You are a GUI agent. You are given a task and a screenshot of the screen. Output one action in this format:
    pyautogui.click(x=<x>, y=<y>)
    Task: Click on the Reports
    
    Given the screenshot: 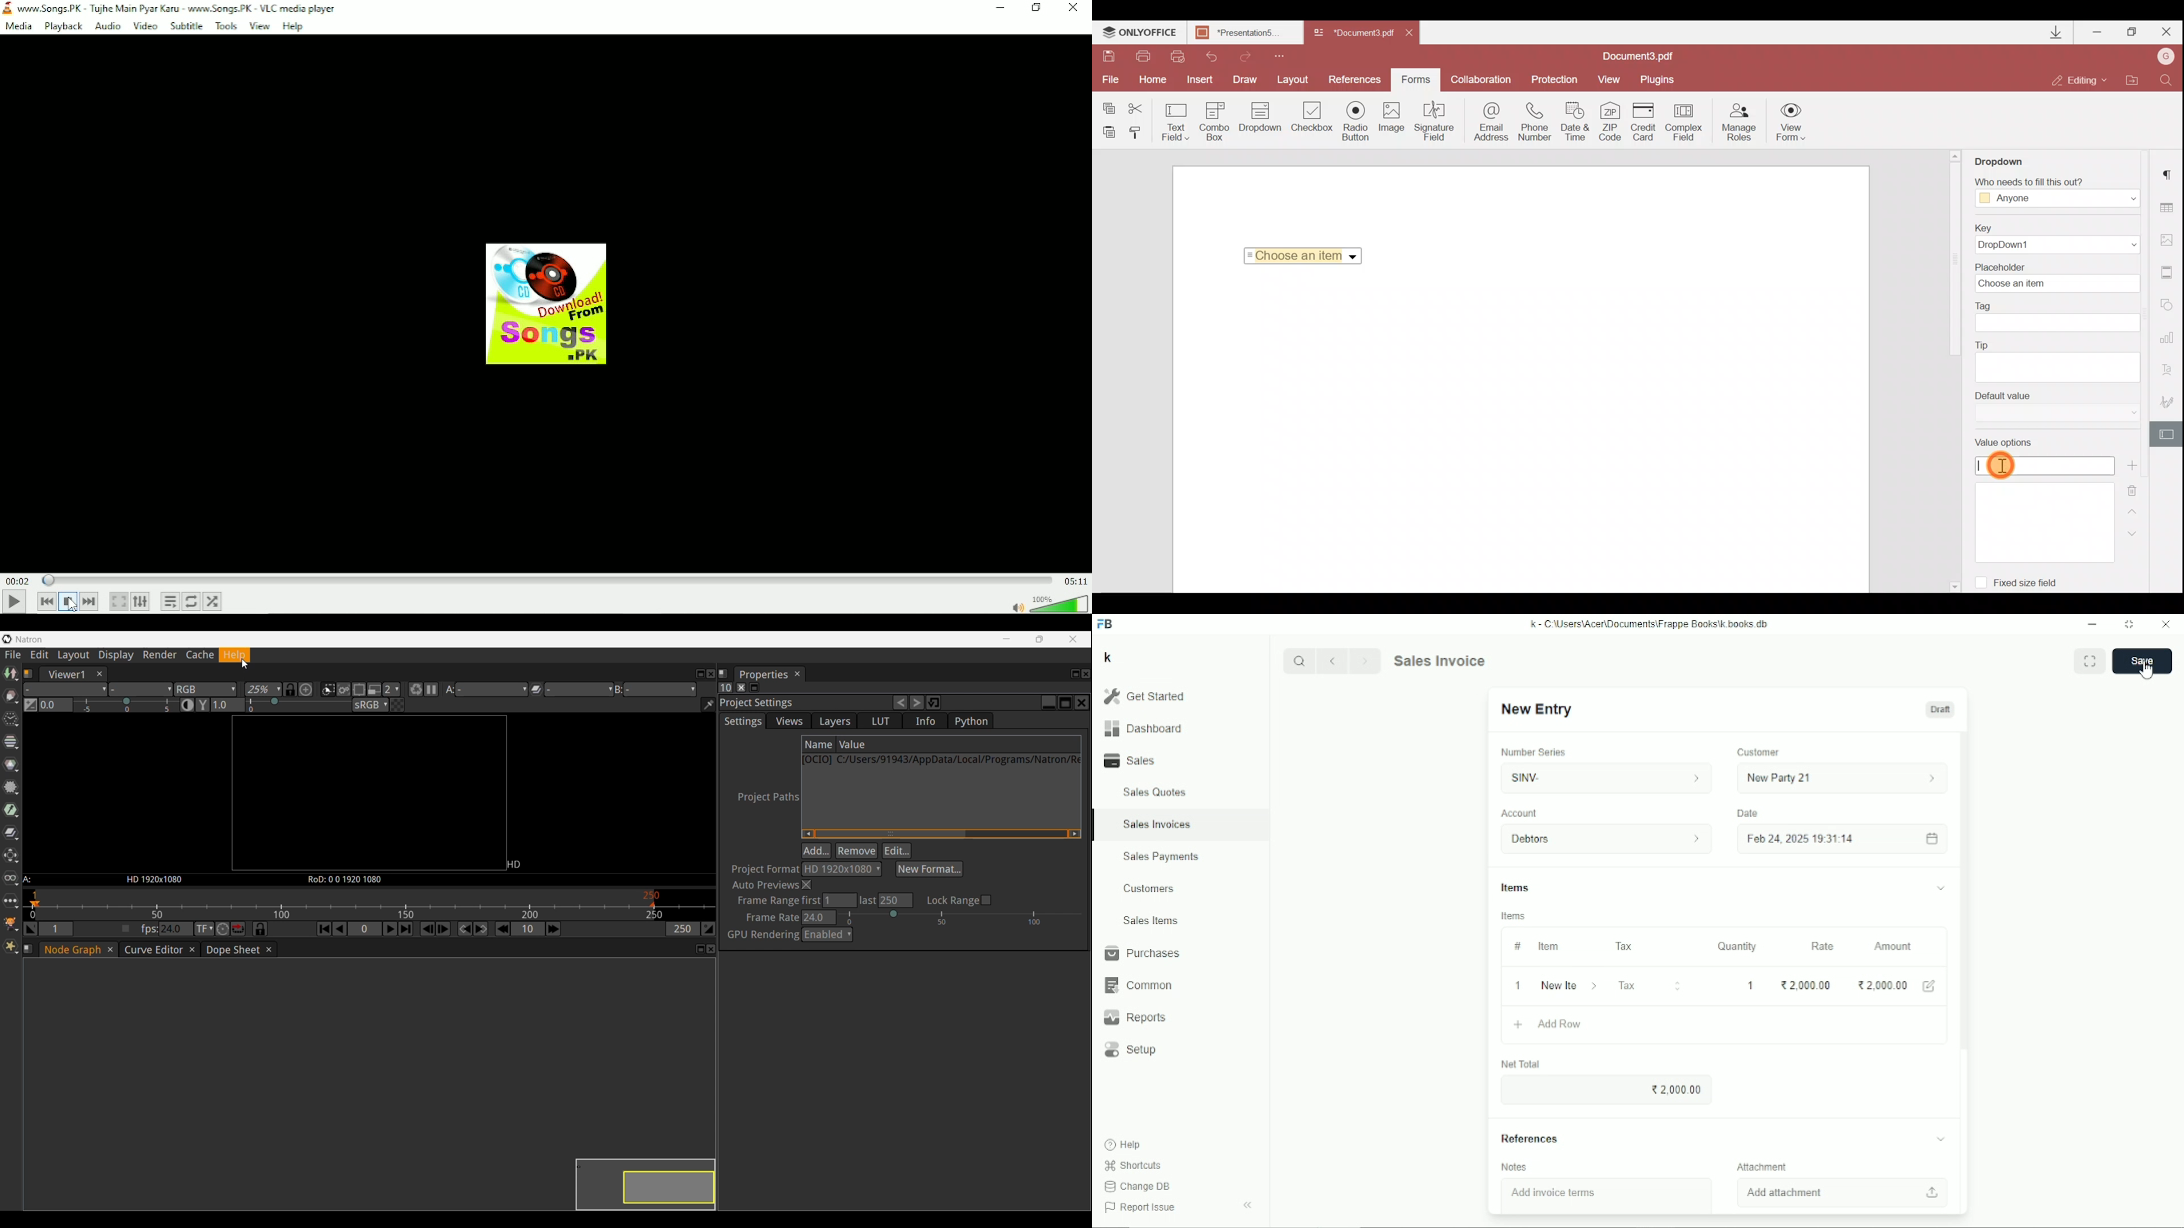 What is the action you would take?
    pyautogui.click(x=1134, y=1018)
    